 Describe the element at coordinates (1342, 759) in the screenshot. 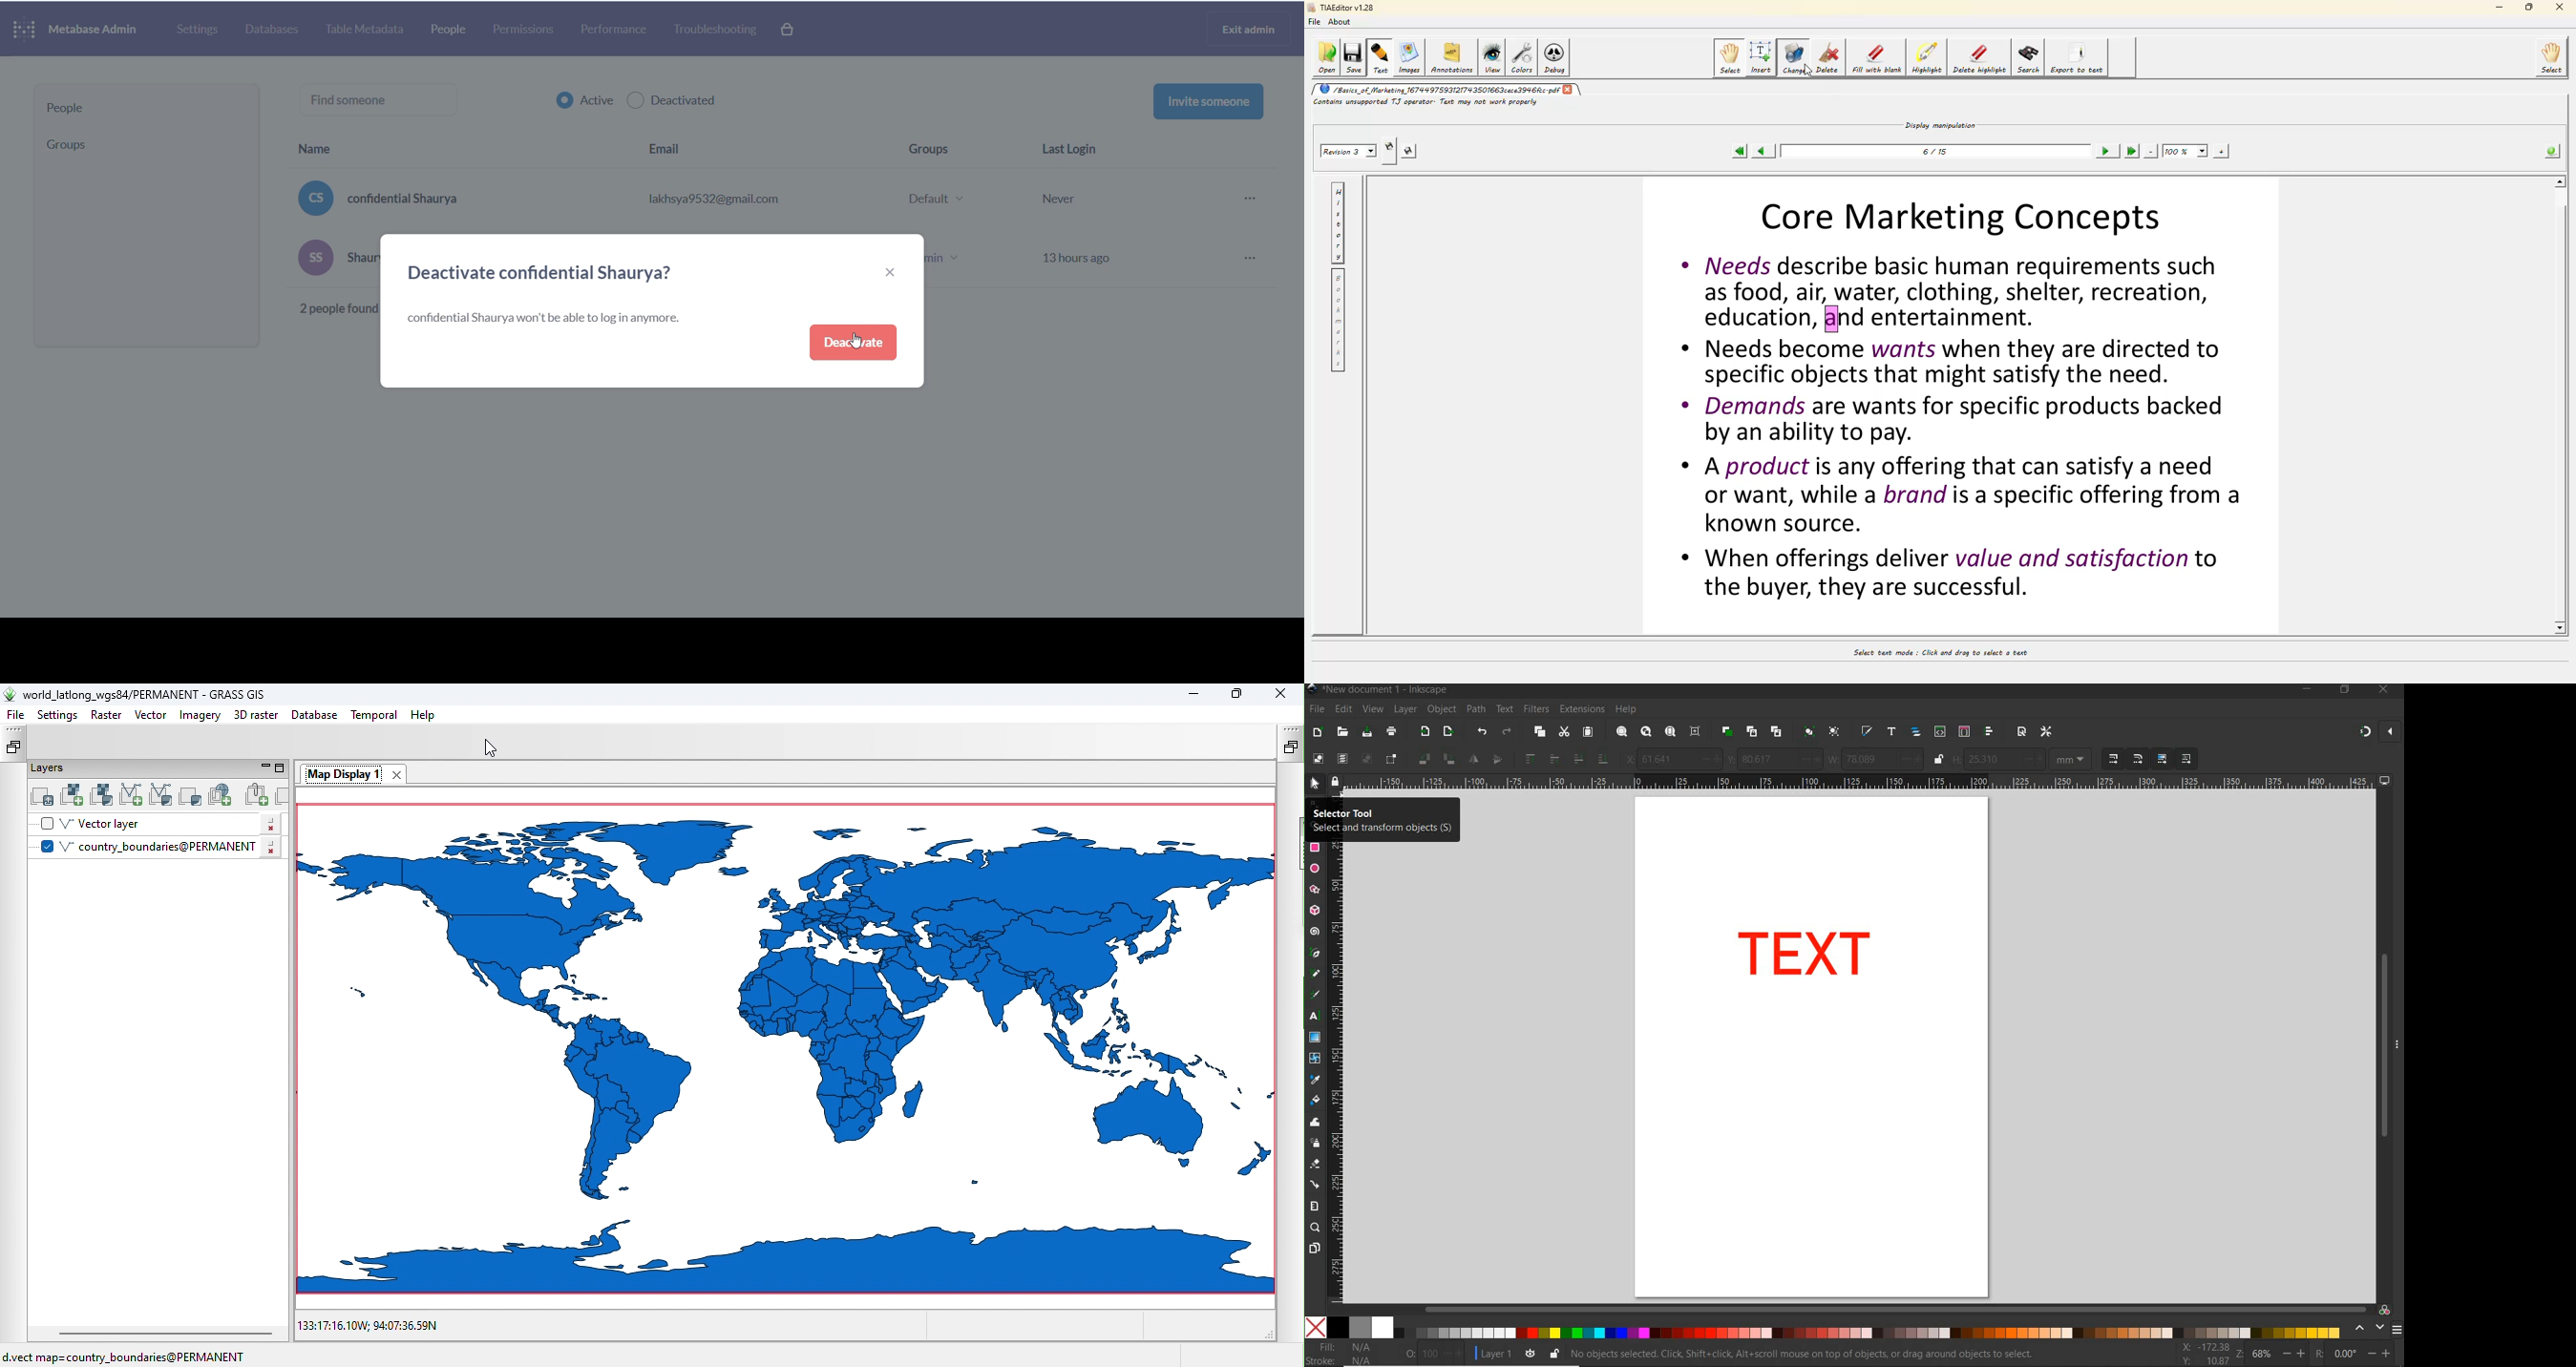

I see `select all in all layers` at that location.